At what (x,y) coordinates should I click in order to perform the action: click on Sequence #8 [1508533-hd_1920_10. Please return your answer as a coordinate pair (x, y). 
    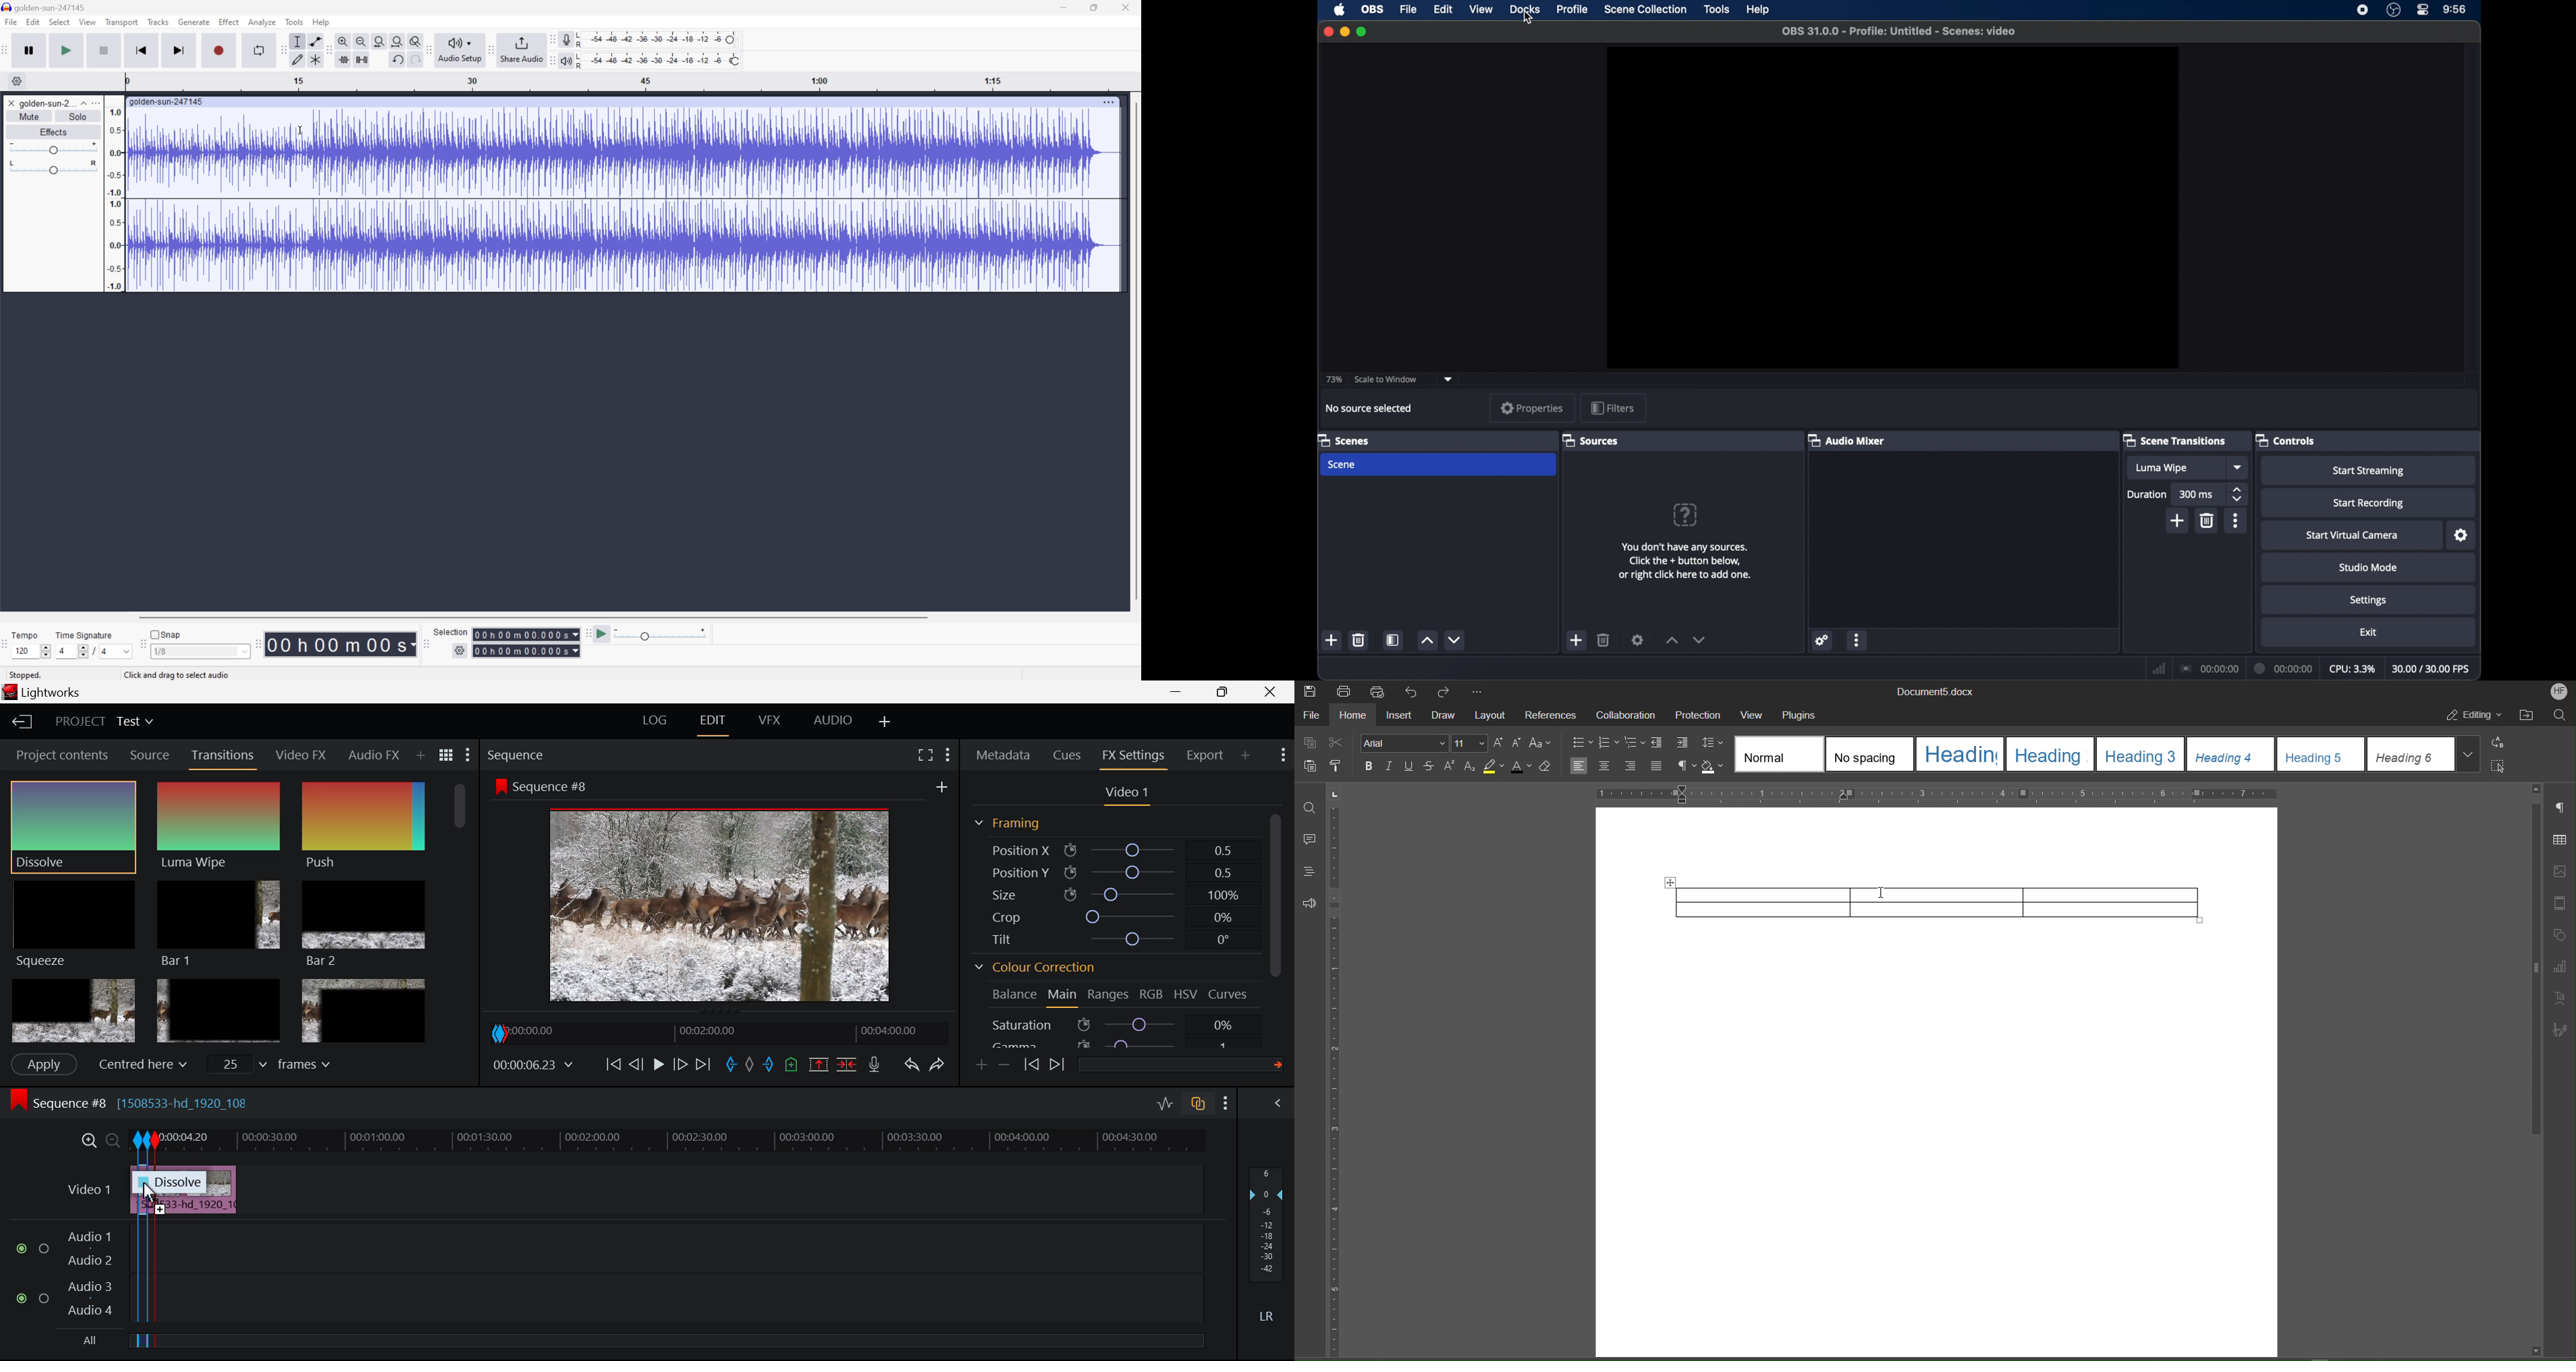
    Looking at the image, I should click on (133, 1101).